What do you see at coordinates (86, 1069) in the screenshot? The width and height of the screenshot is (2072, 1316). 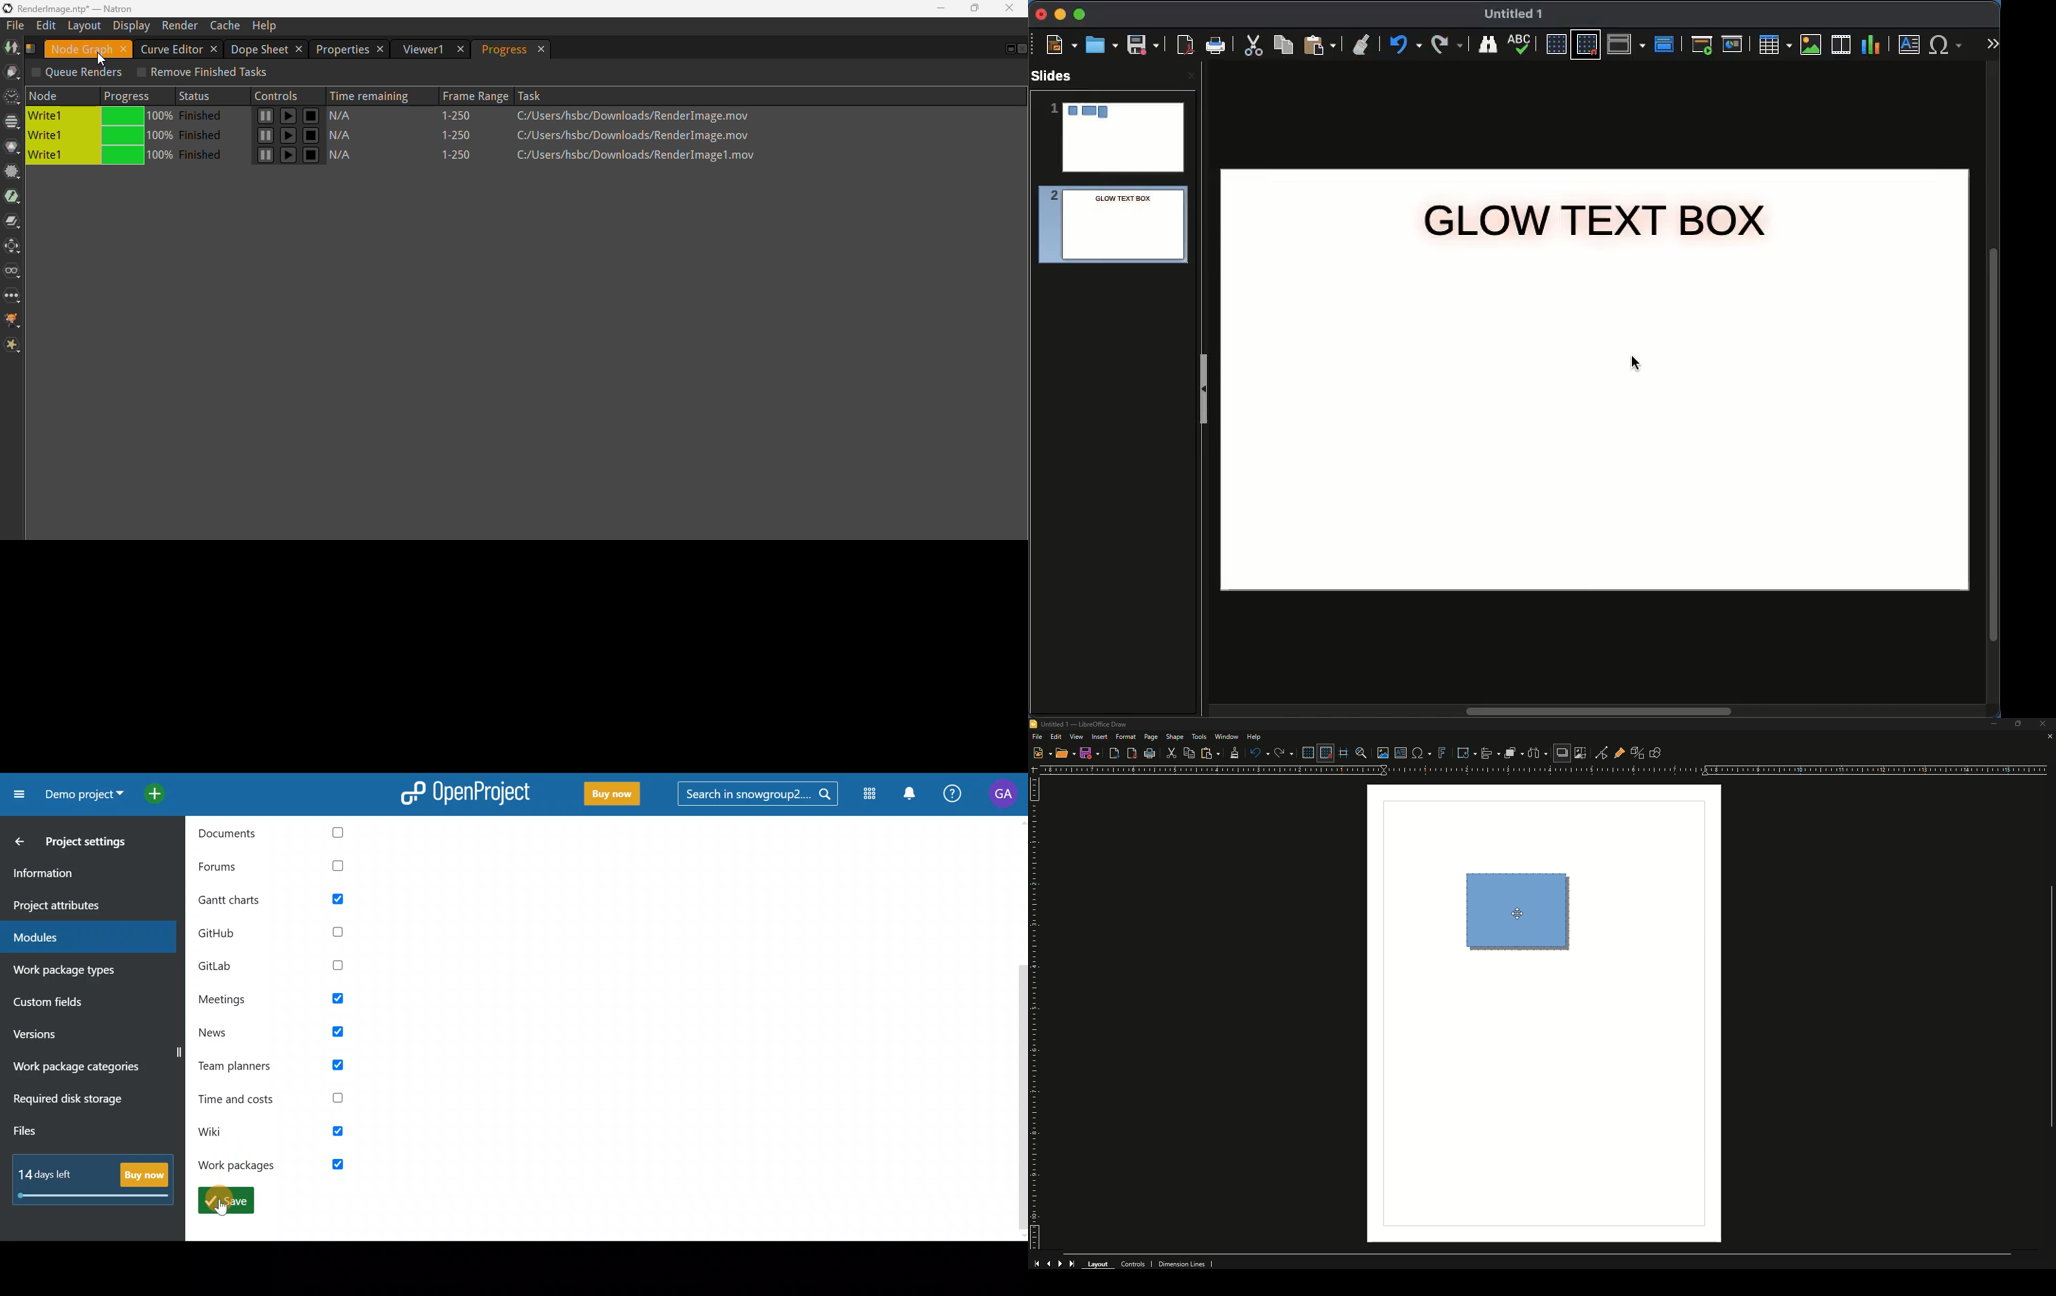 I see `Work package categories` at bounding box center [86, 1069].